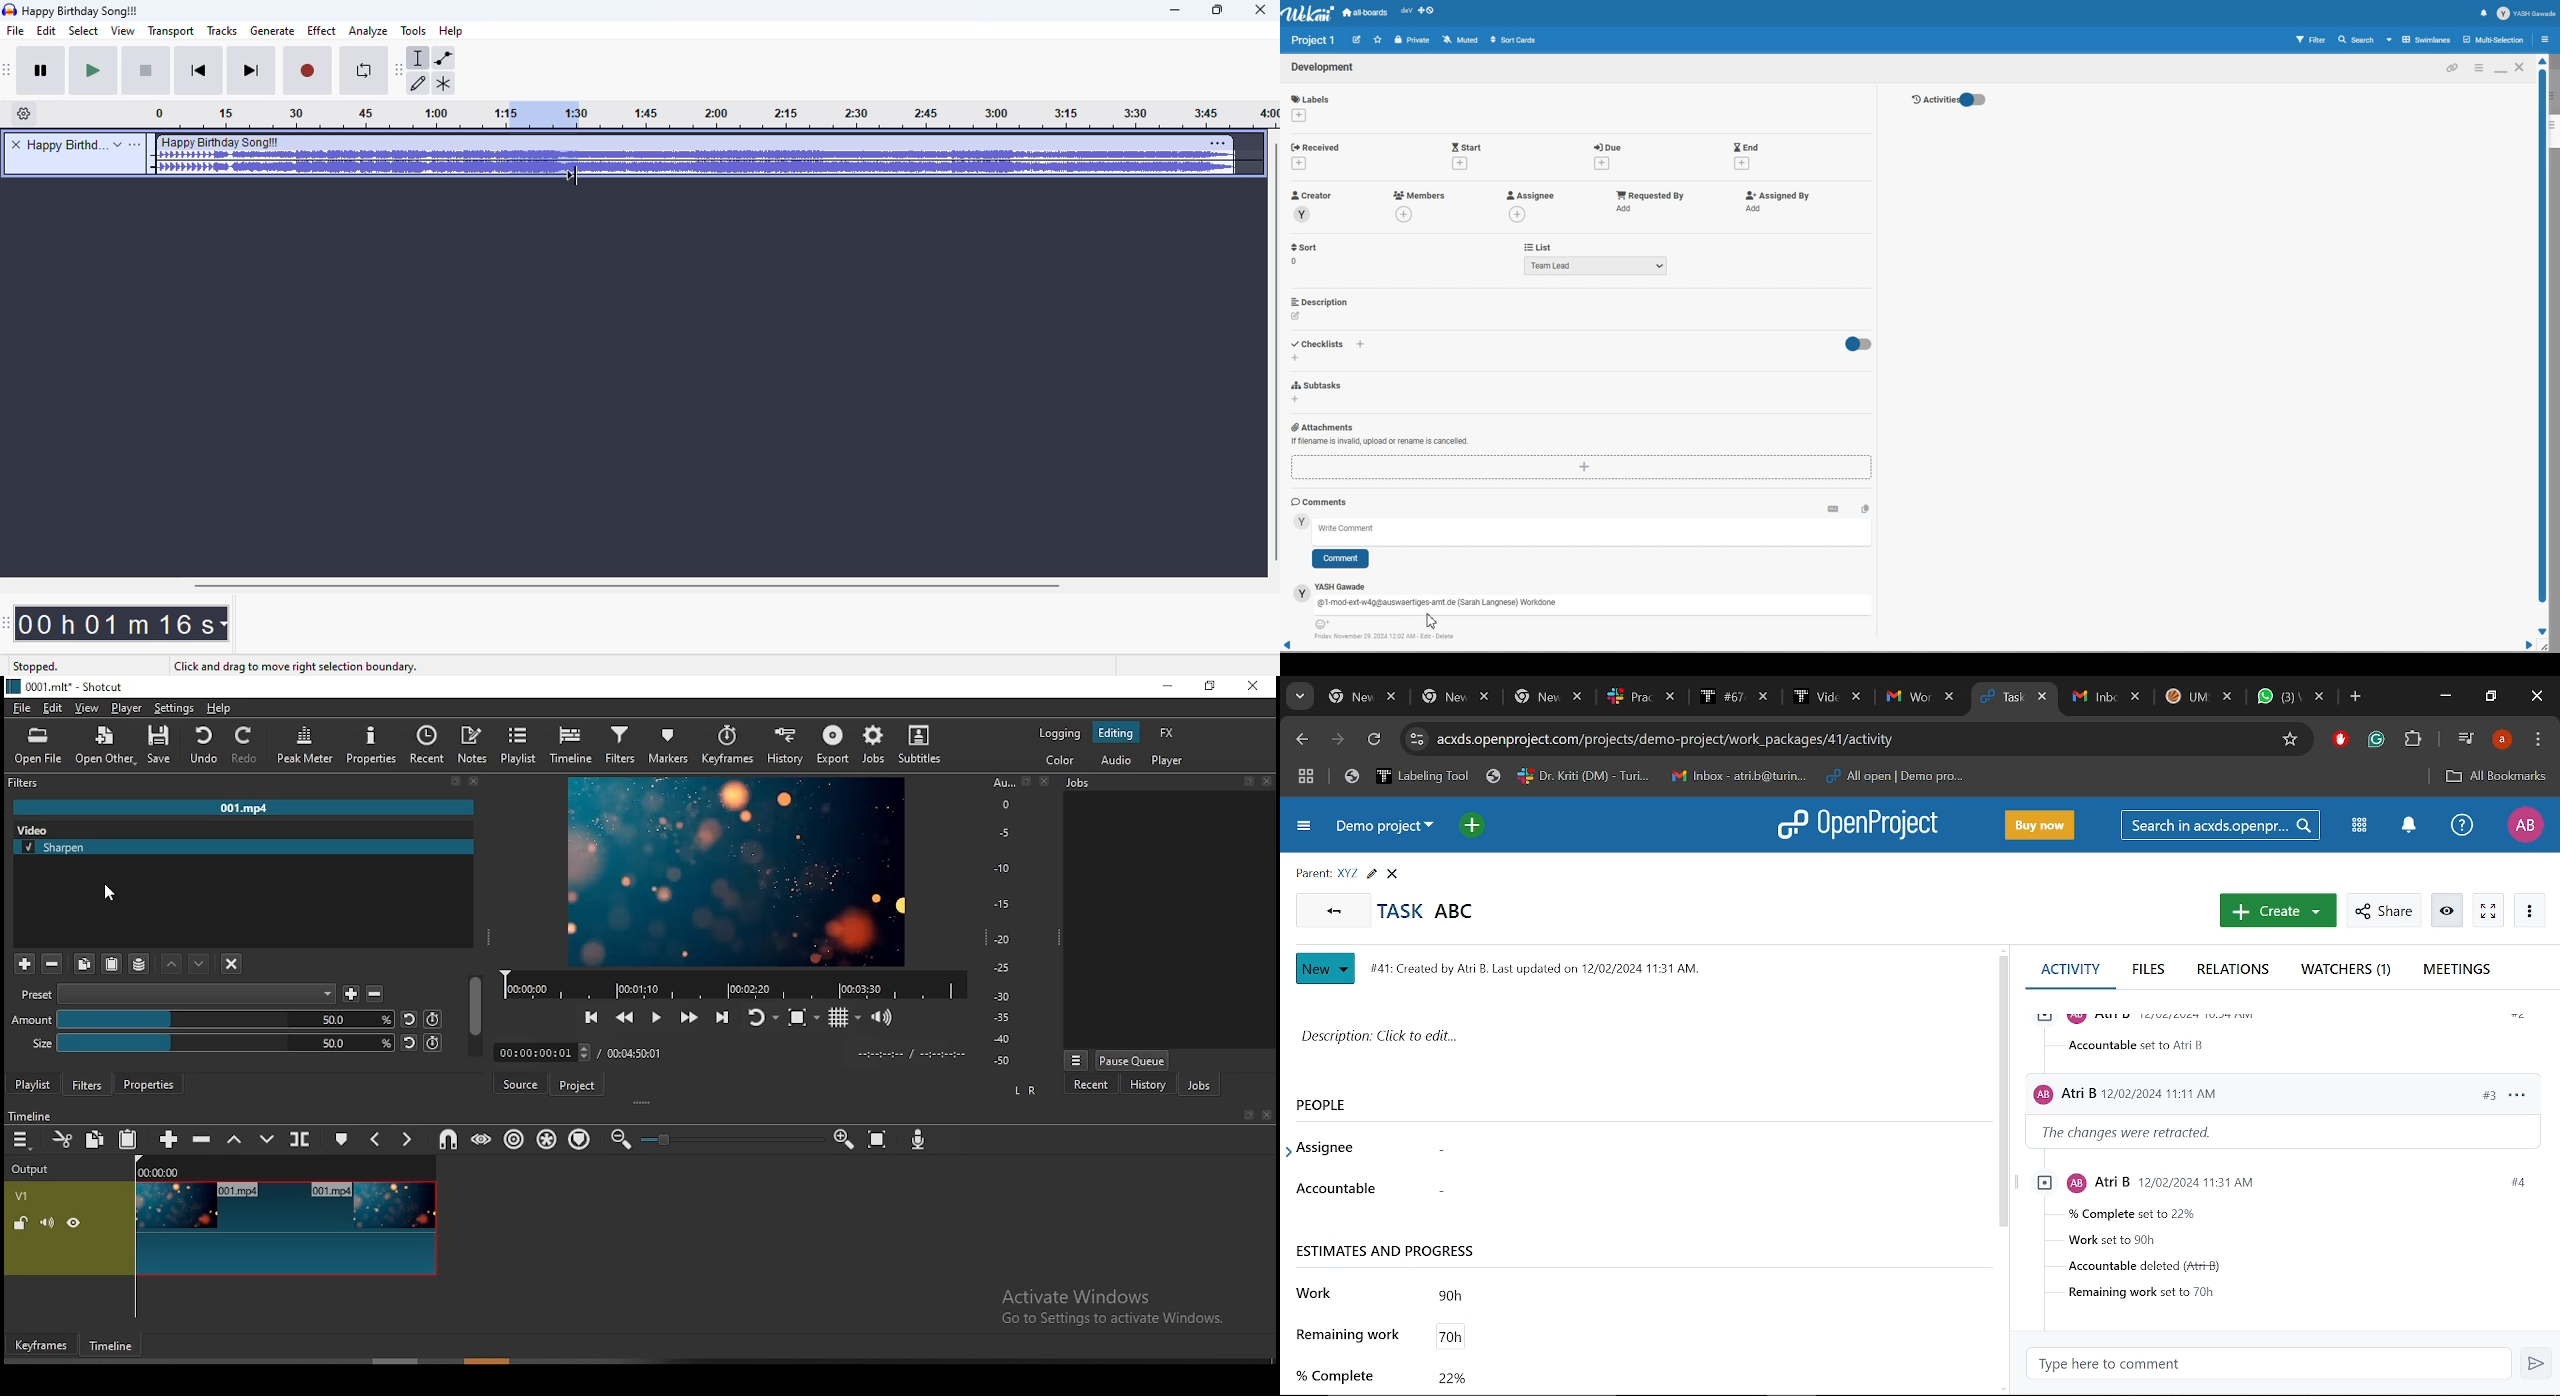 This screenshot has height=1400, width=2576. I want to click on editing, so click(1115, 731).